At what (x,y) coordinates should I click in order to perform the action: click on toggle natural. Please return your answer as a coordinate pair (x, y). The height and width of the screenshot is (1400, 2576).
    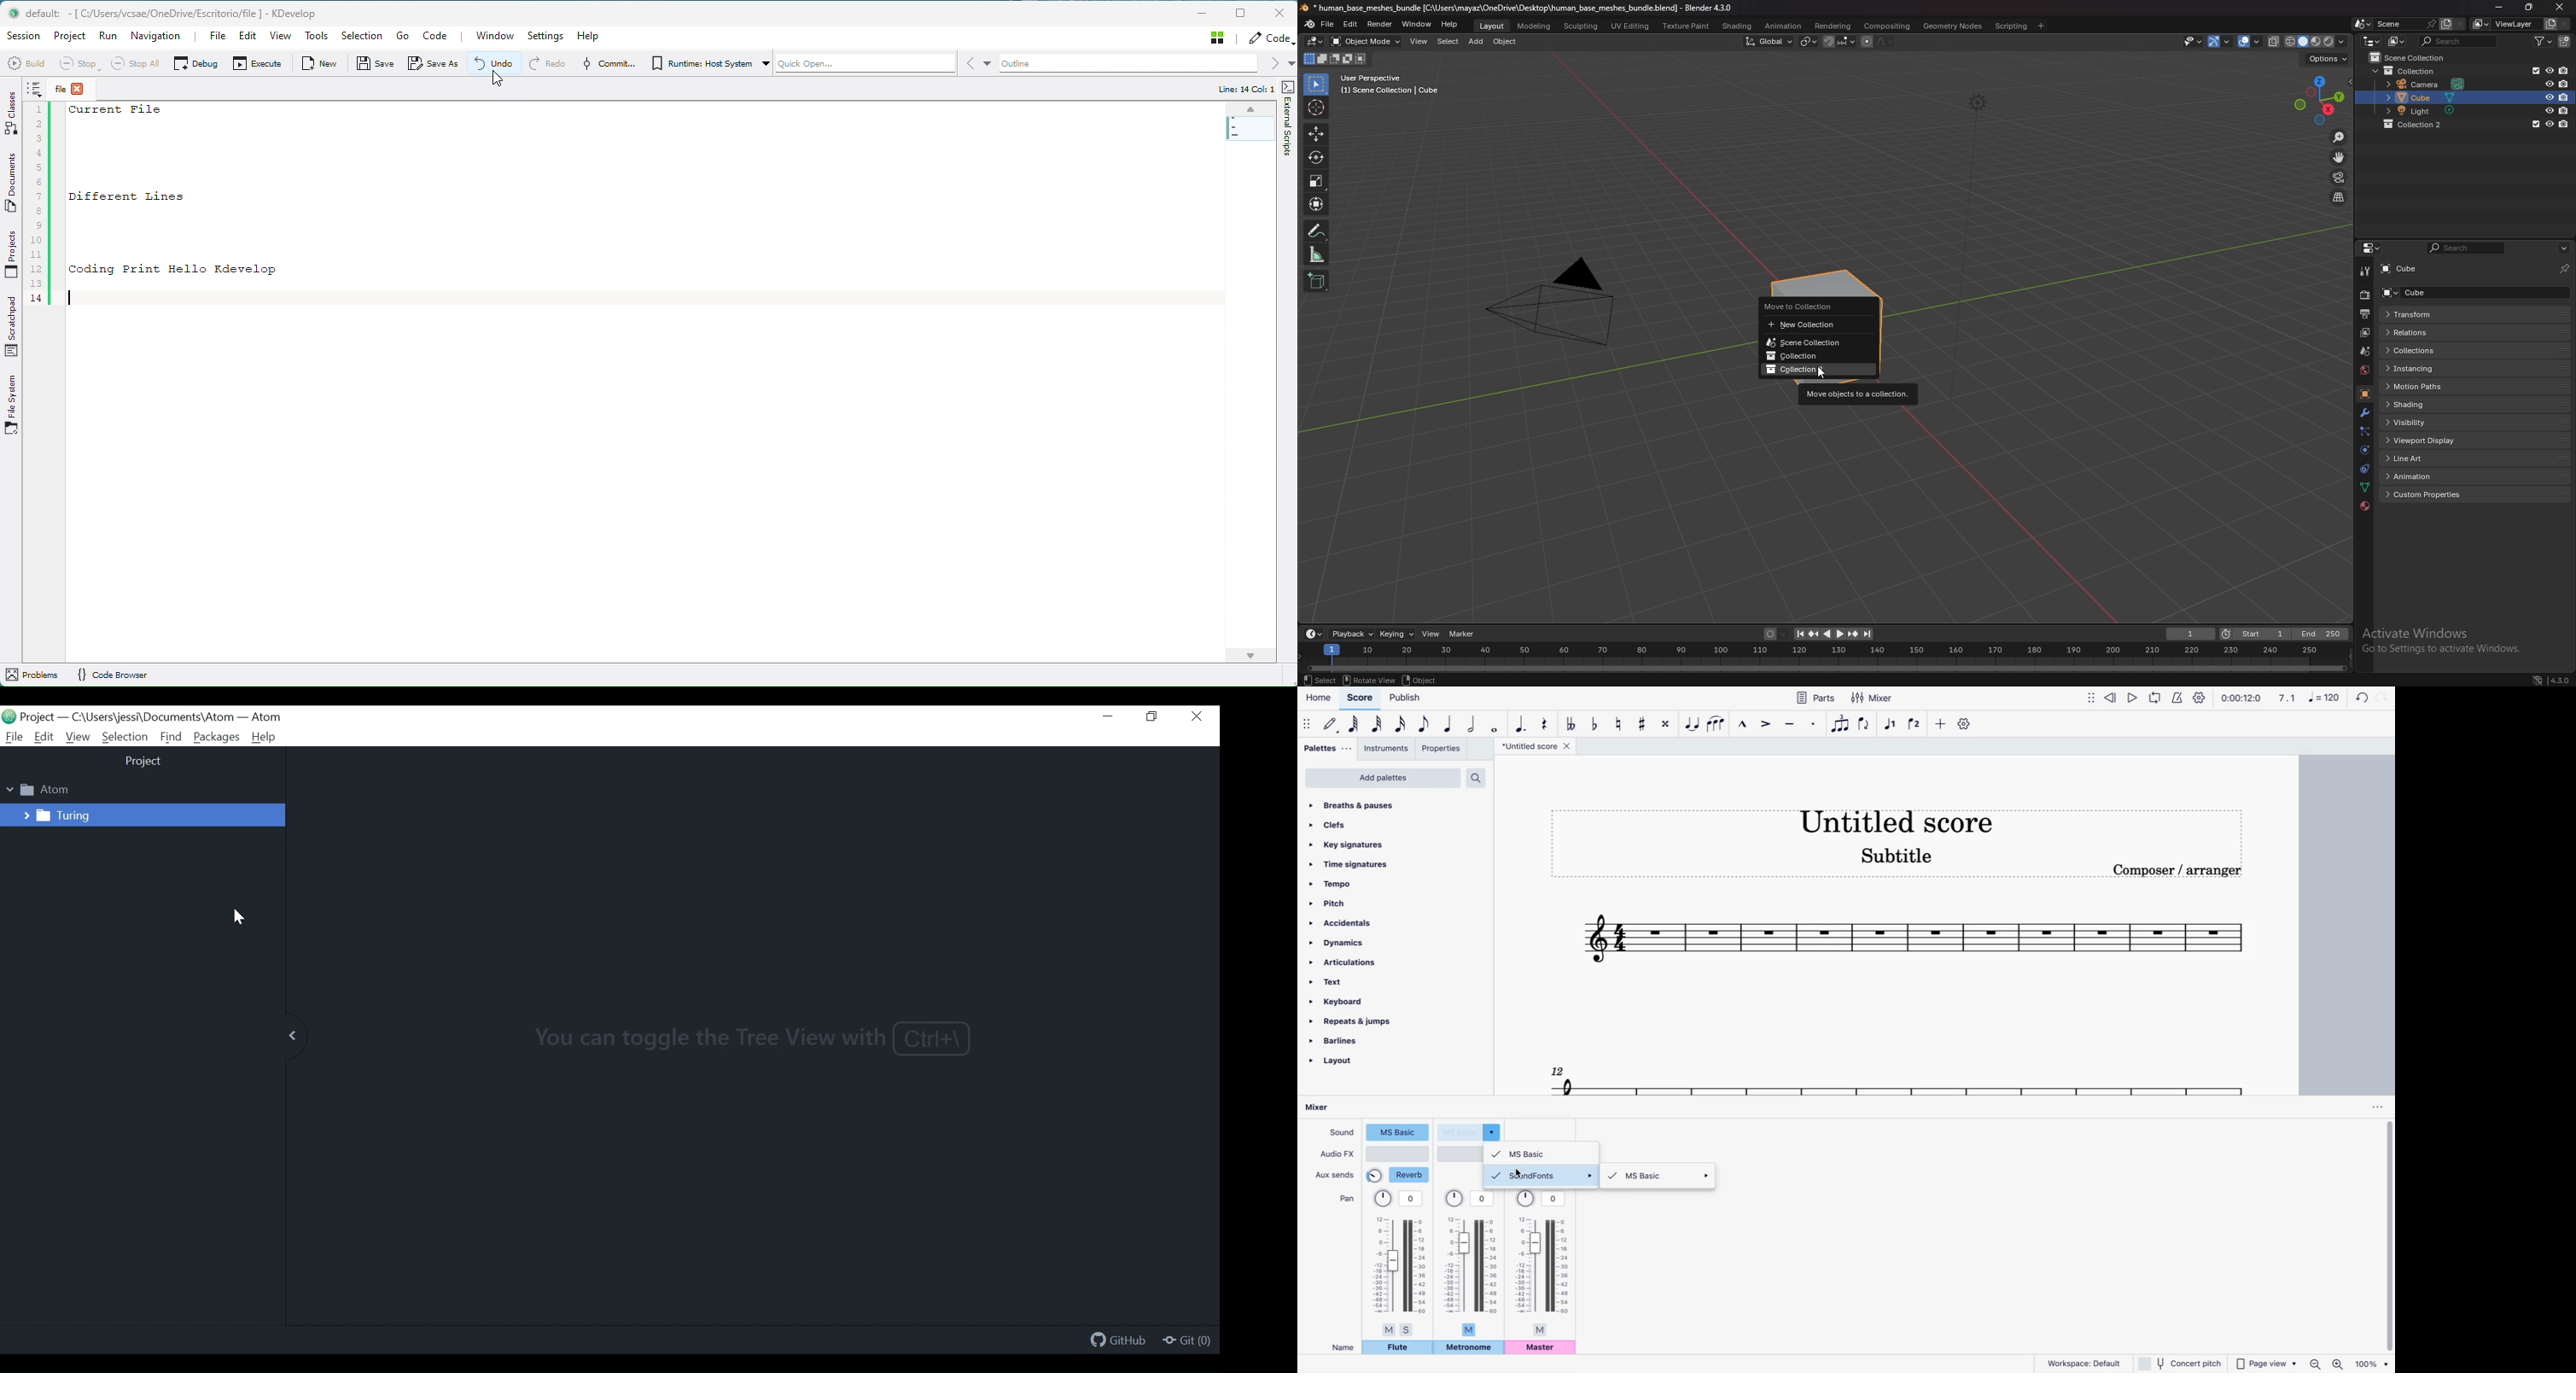
    Looking at the image, I should click on (1620, 723).